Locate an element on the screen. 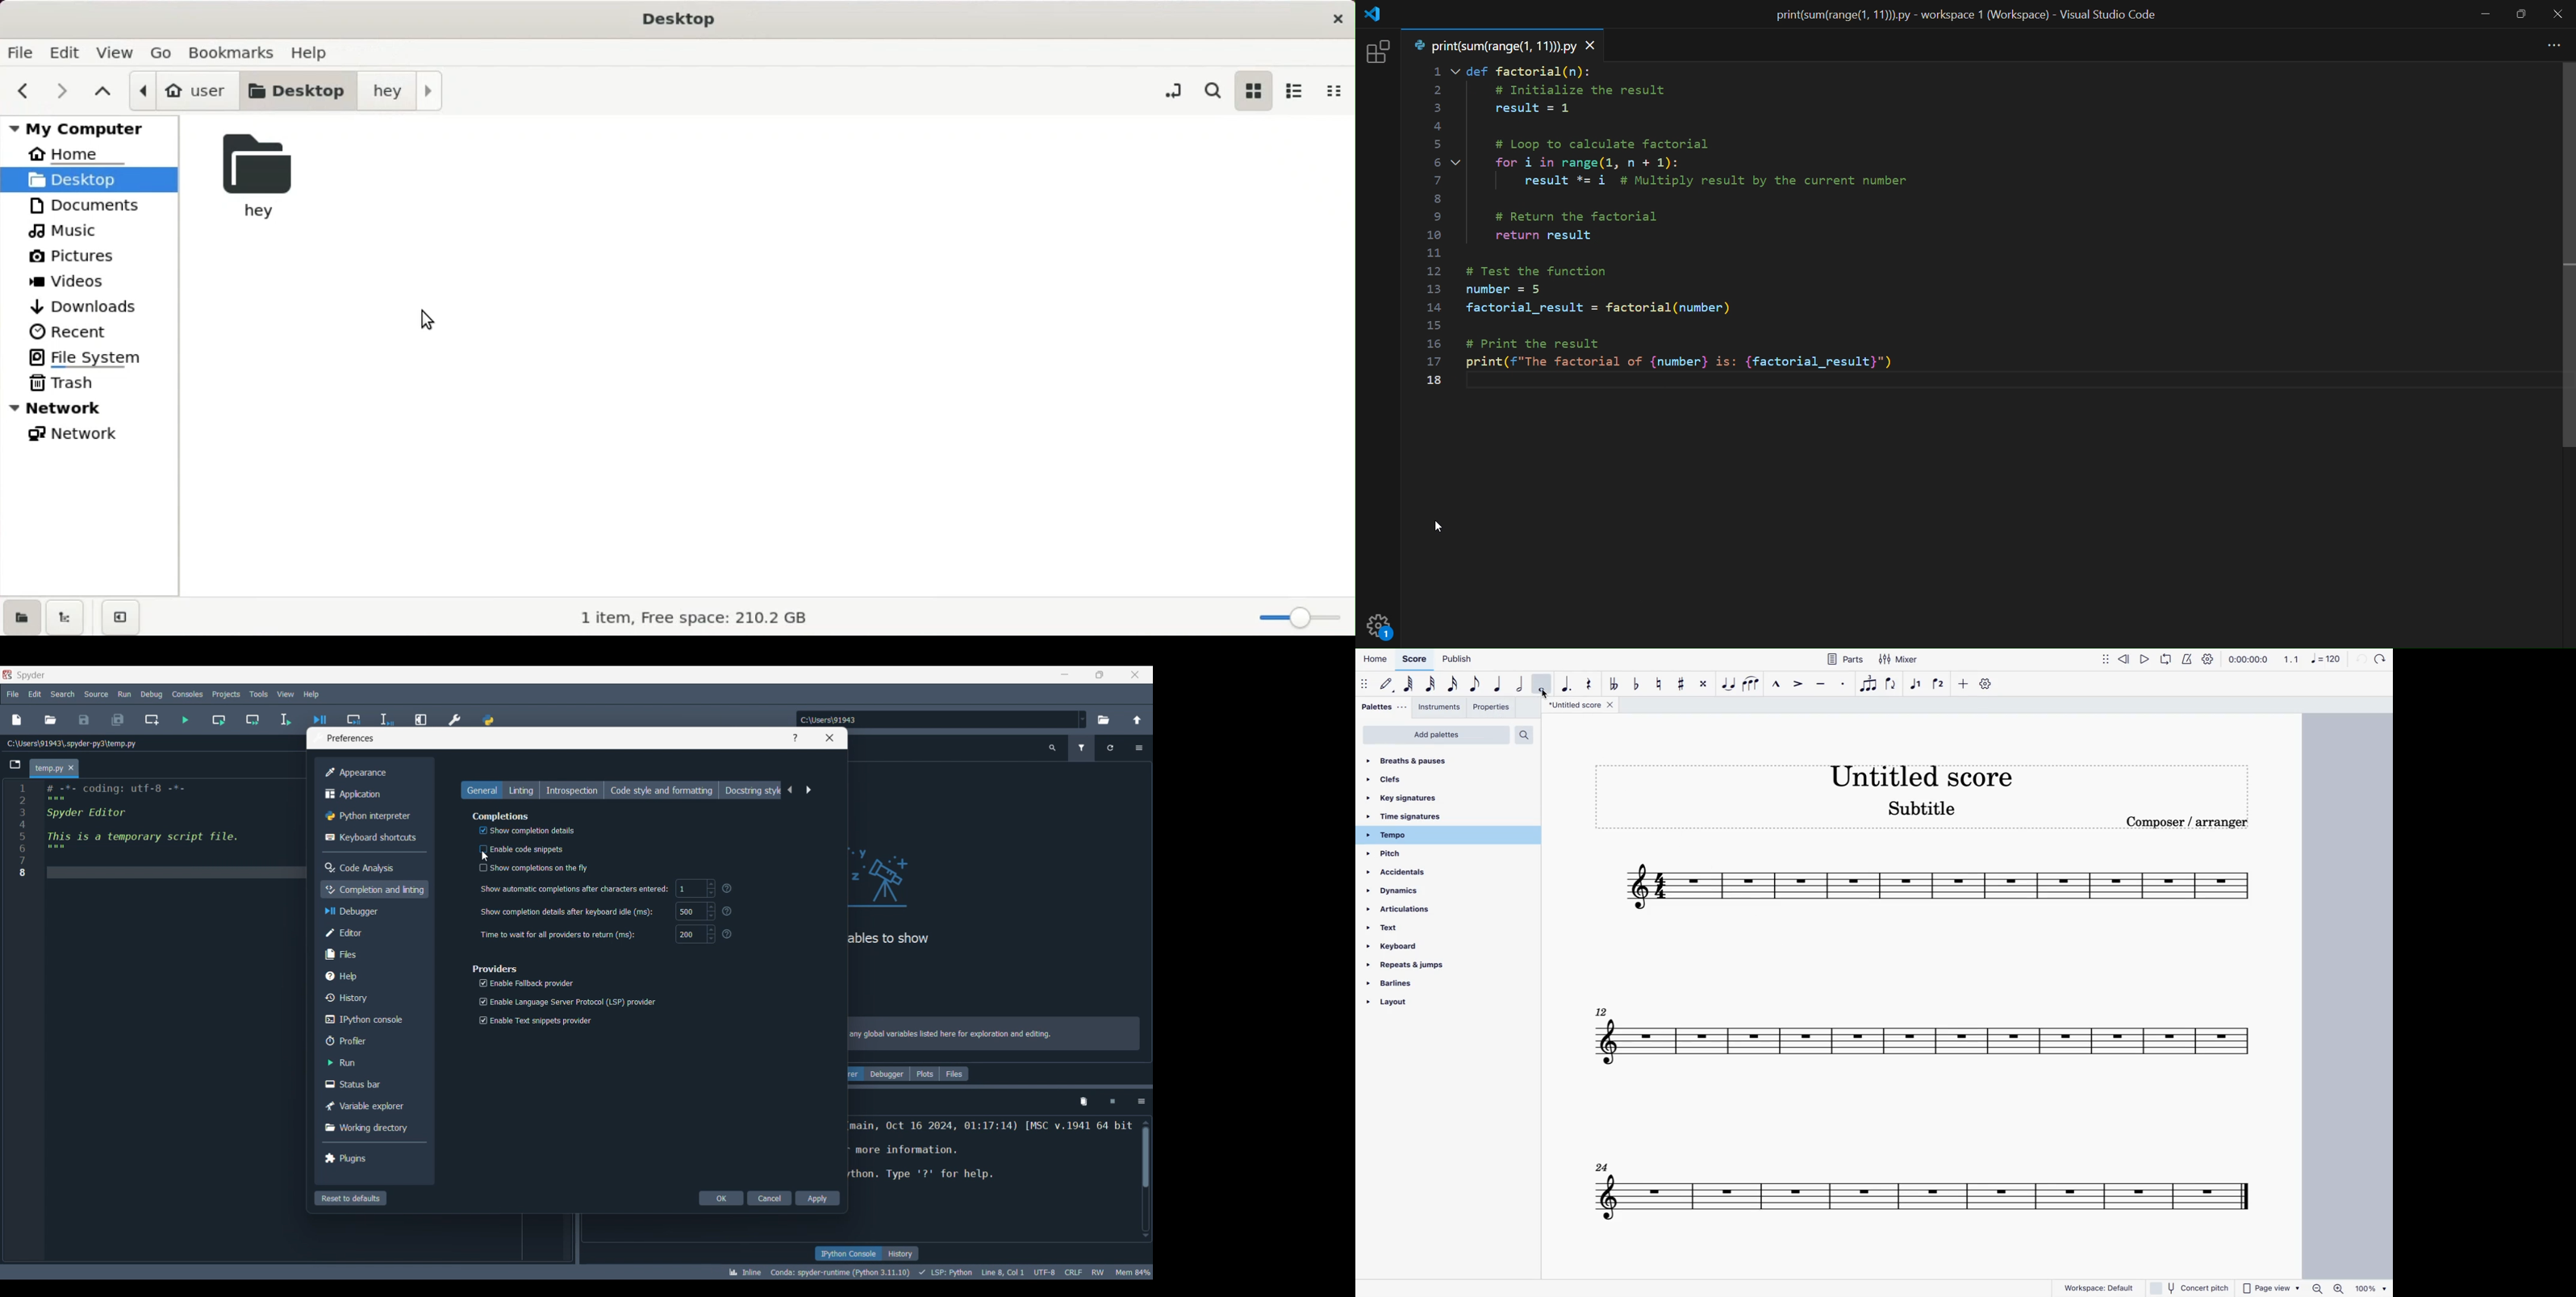 Image resolution: width=2576 pixels, height=1316 pixels. Interrupt kernel is located at coordinates (1113, 1102).